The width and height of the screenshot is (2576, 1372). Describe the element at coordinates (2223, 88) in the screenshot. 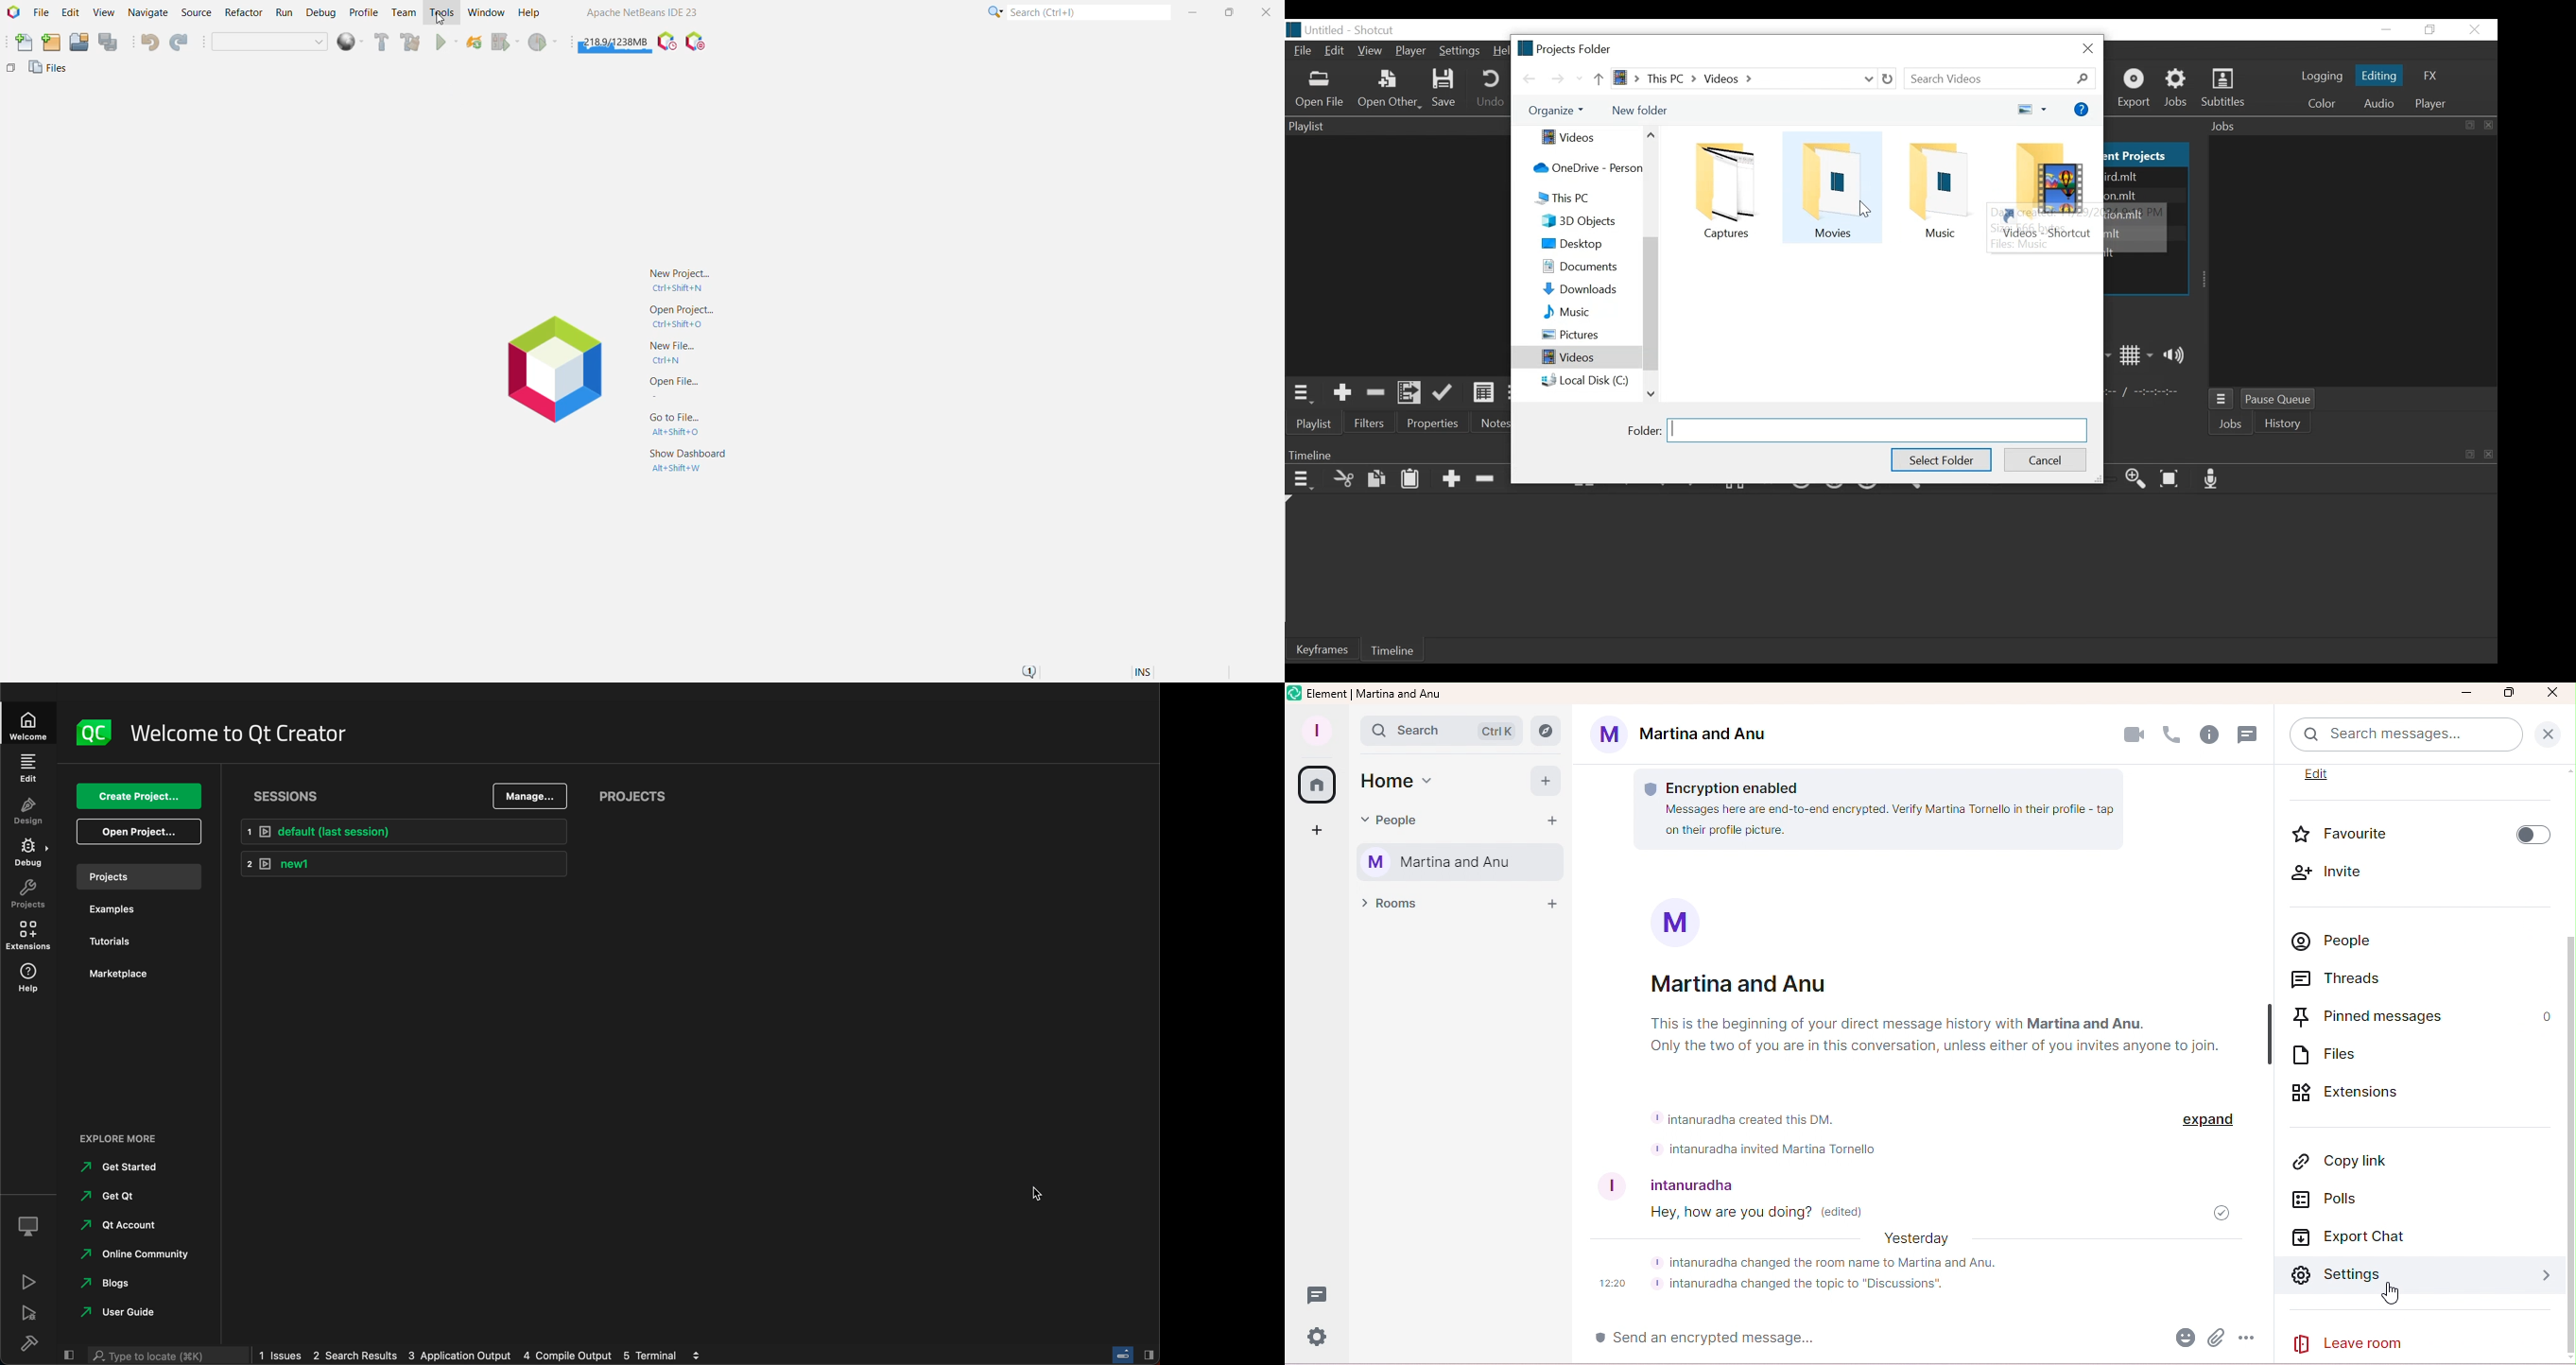

I see `Subtitles` at that location.